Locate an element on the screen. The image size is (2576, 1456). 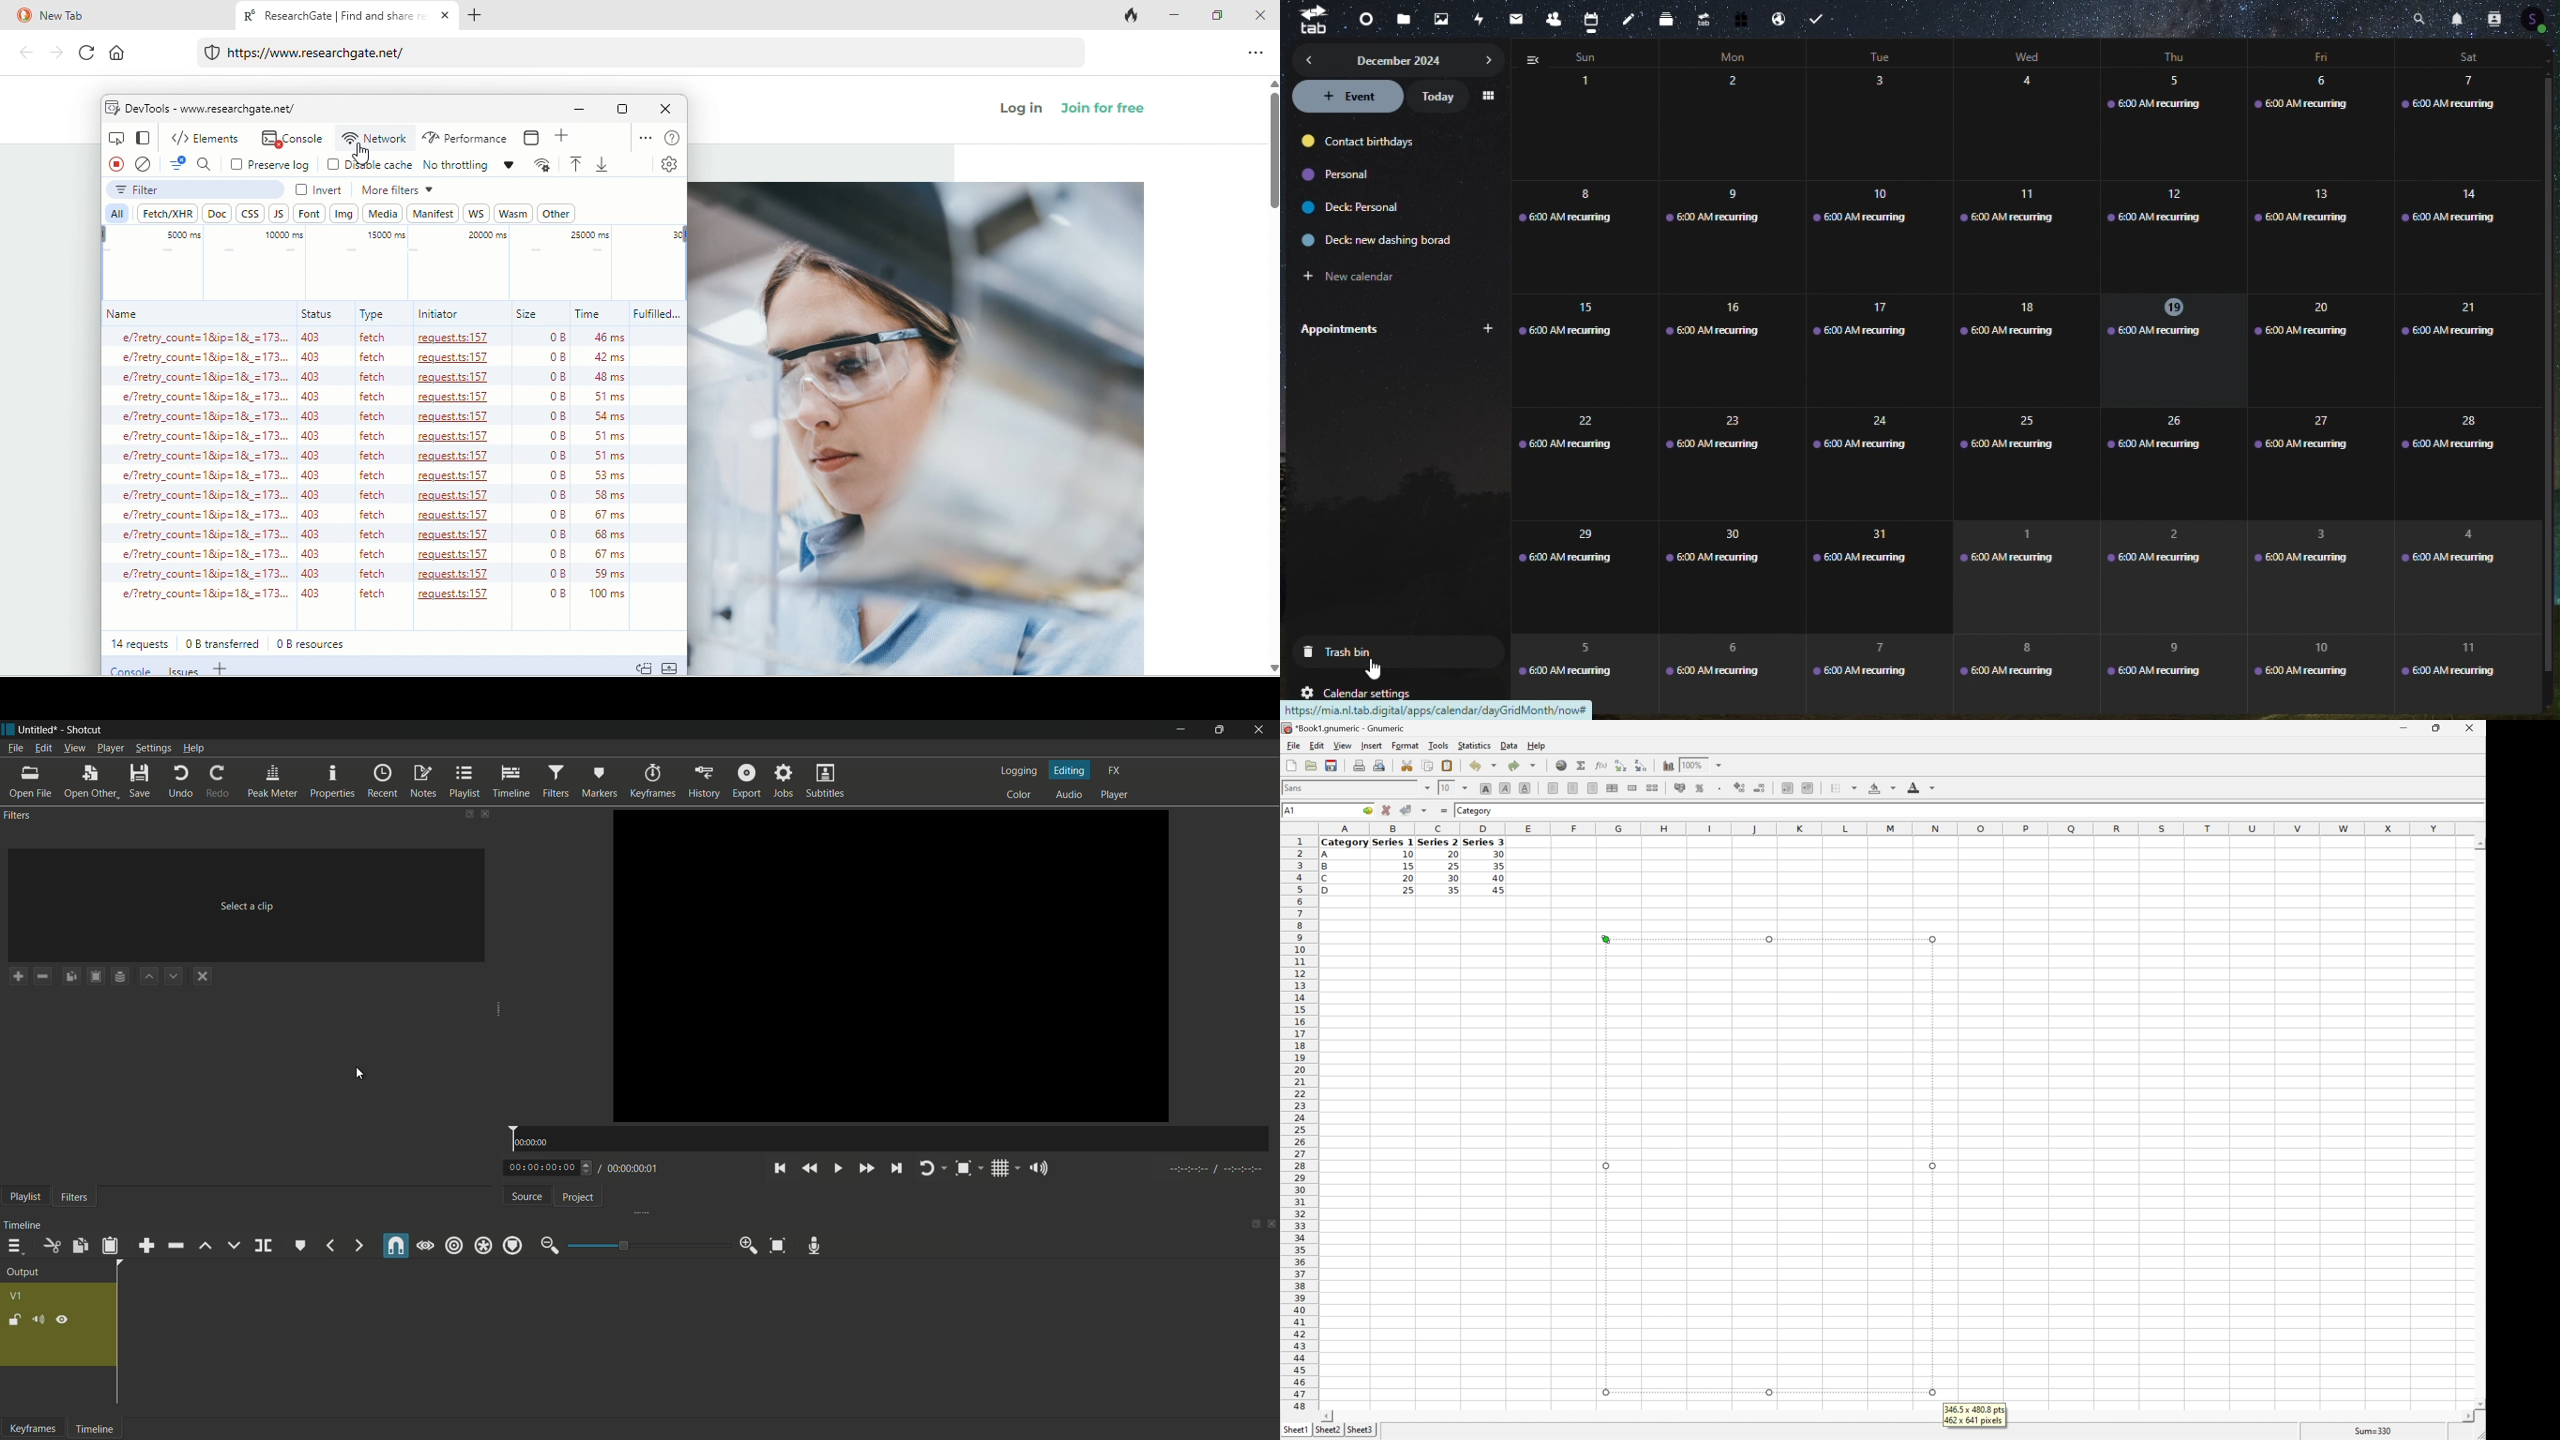
move out is located at coordinates (549, 1245).